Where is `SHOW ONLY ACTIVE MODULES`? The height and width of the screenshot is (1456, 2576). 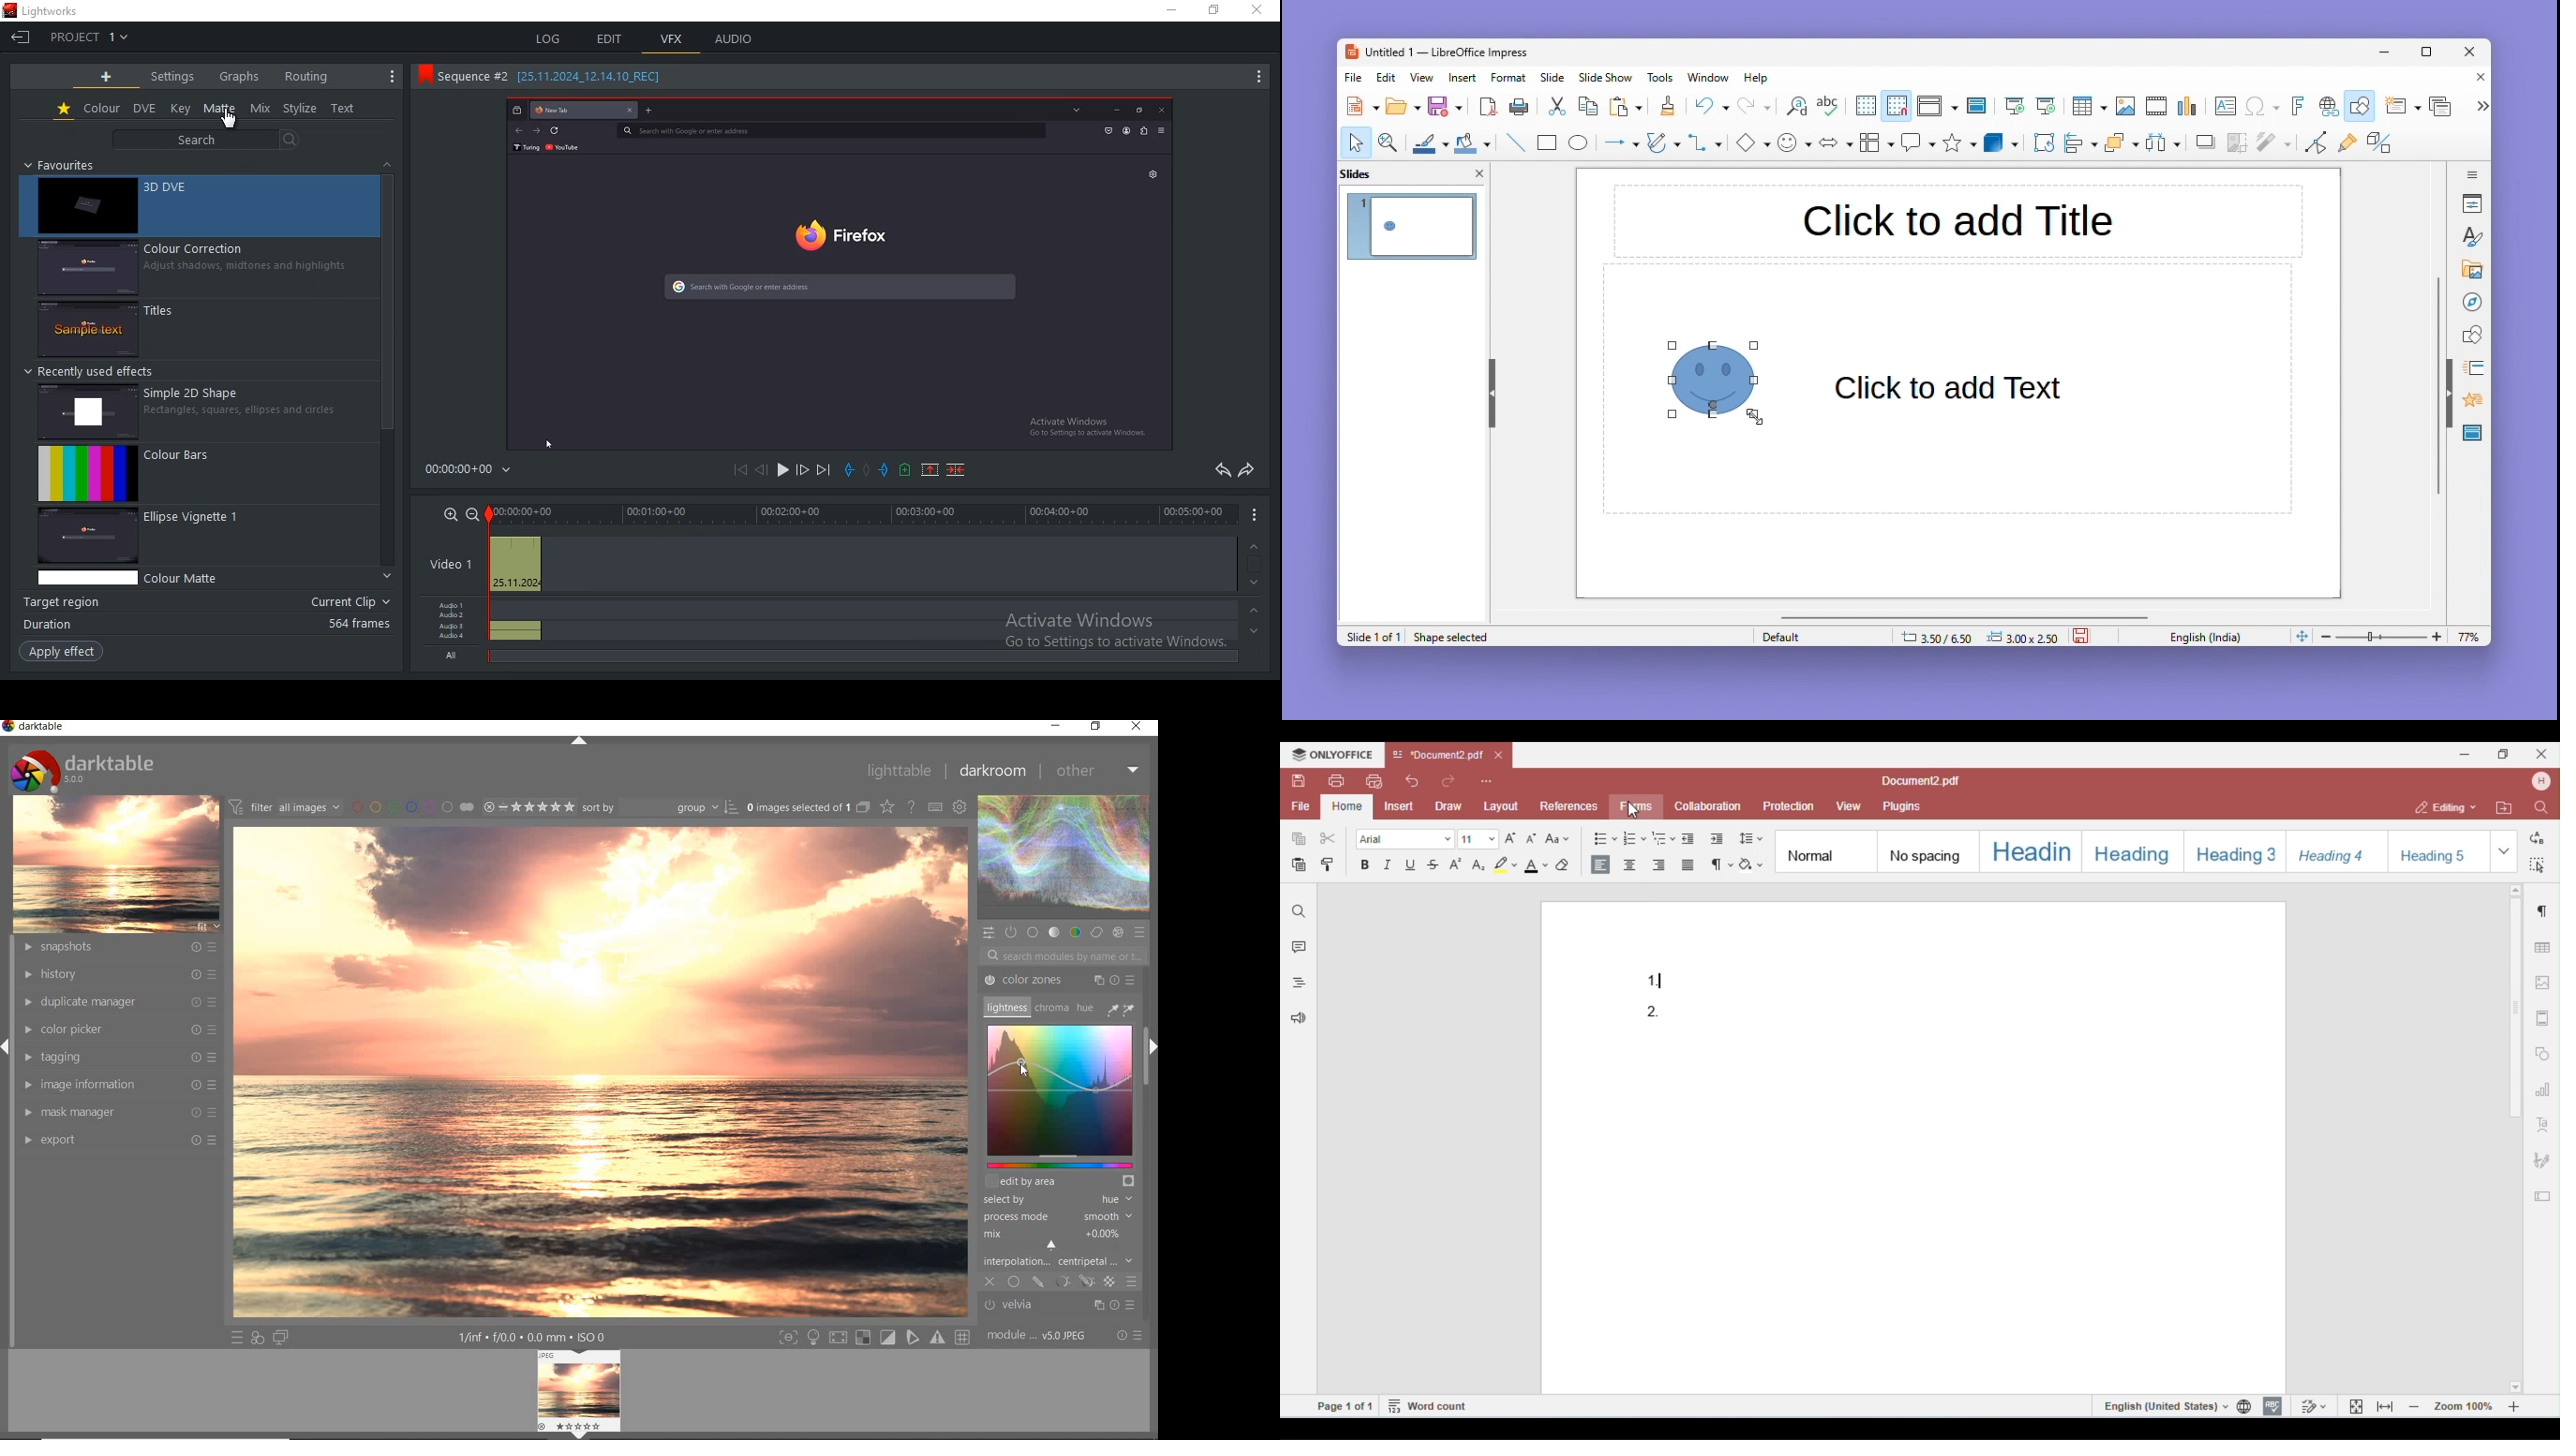
SHOW ONLY ACTIVE MODULES is located at coordinates (1011, 932).